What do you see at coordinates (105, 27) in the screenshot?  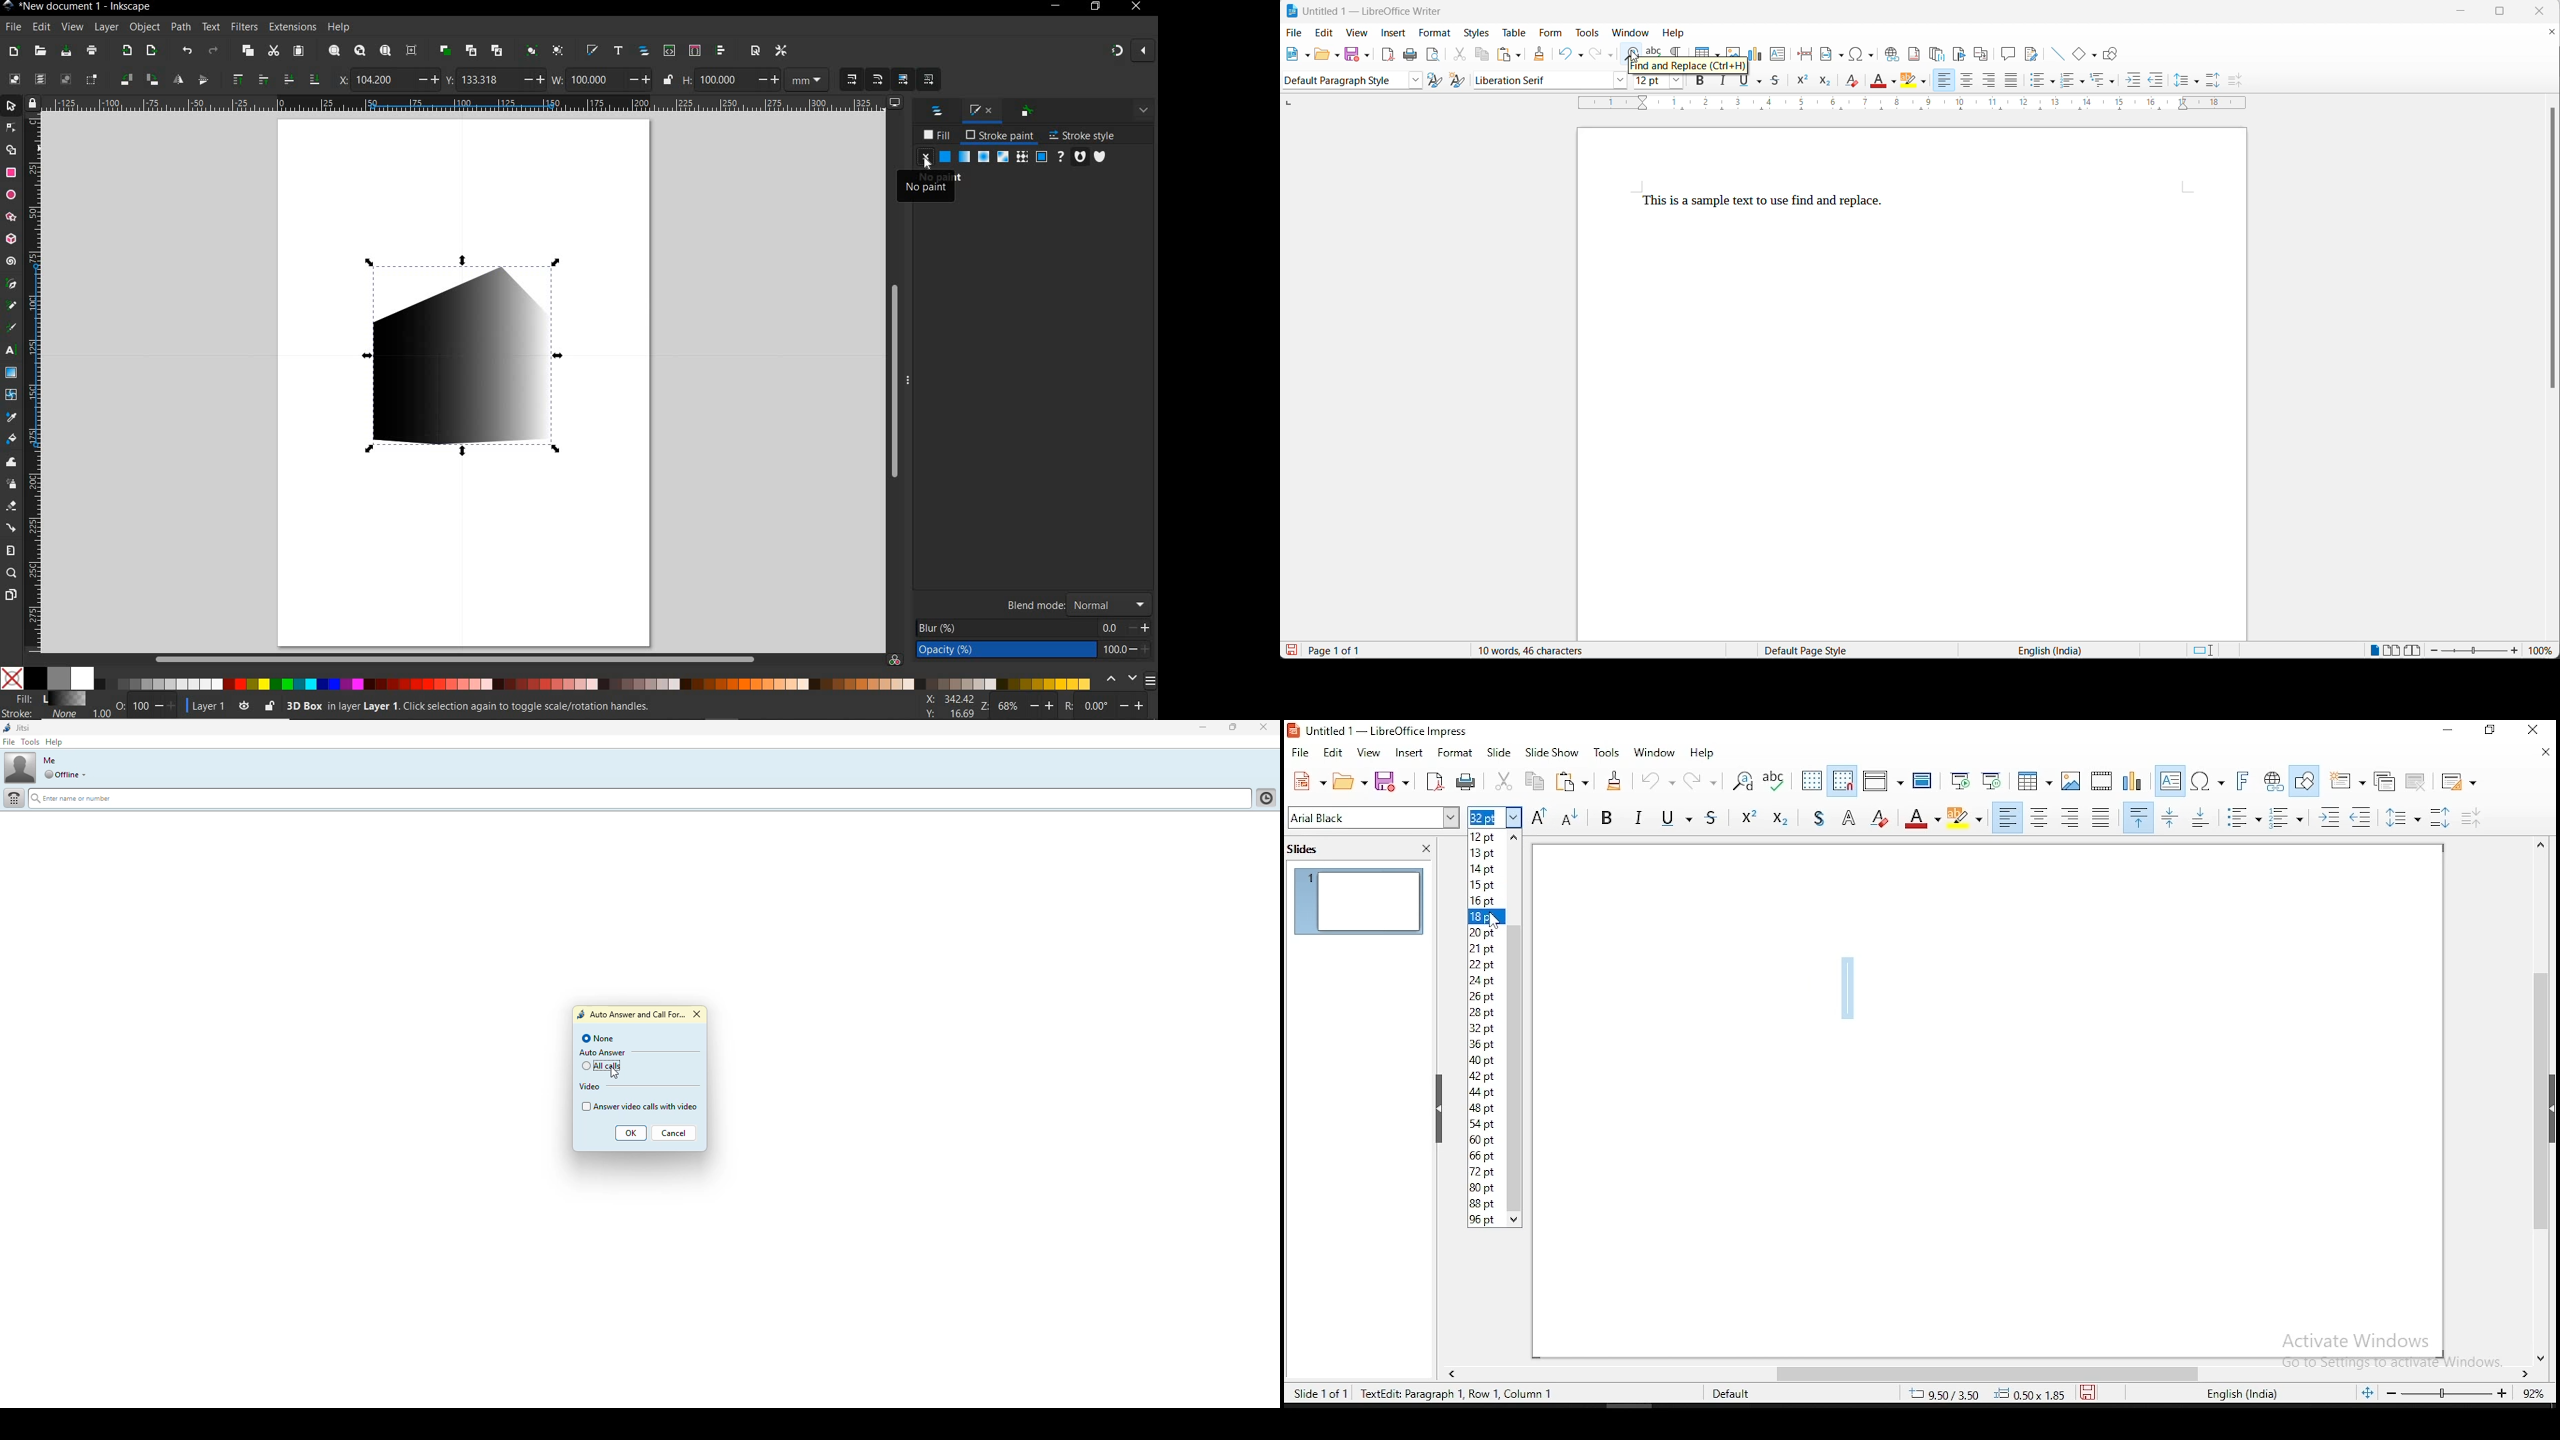 I see `LAYER` at bounding box center [105, 27].